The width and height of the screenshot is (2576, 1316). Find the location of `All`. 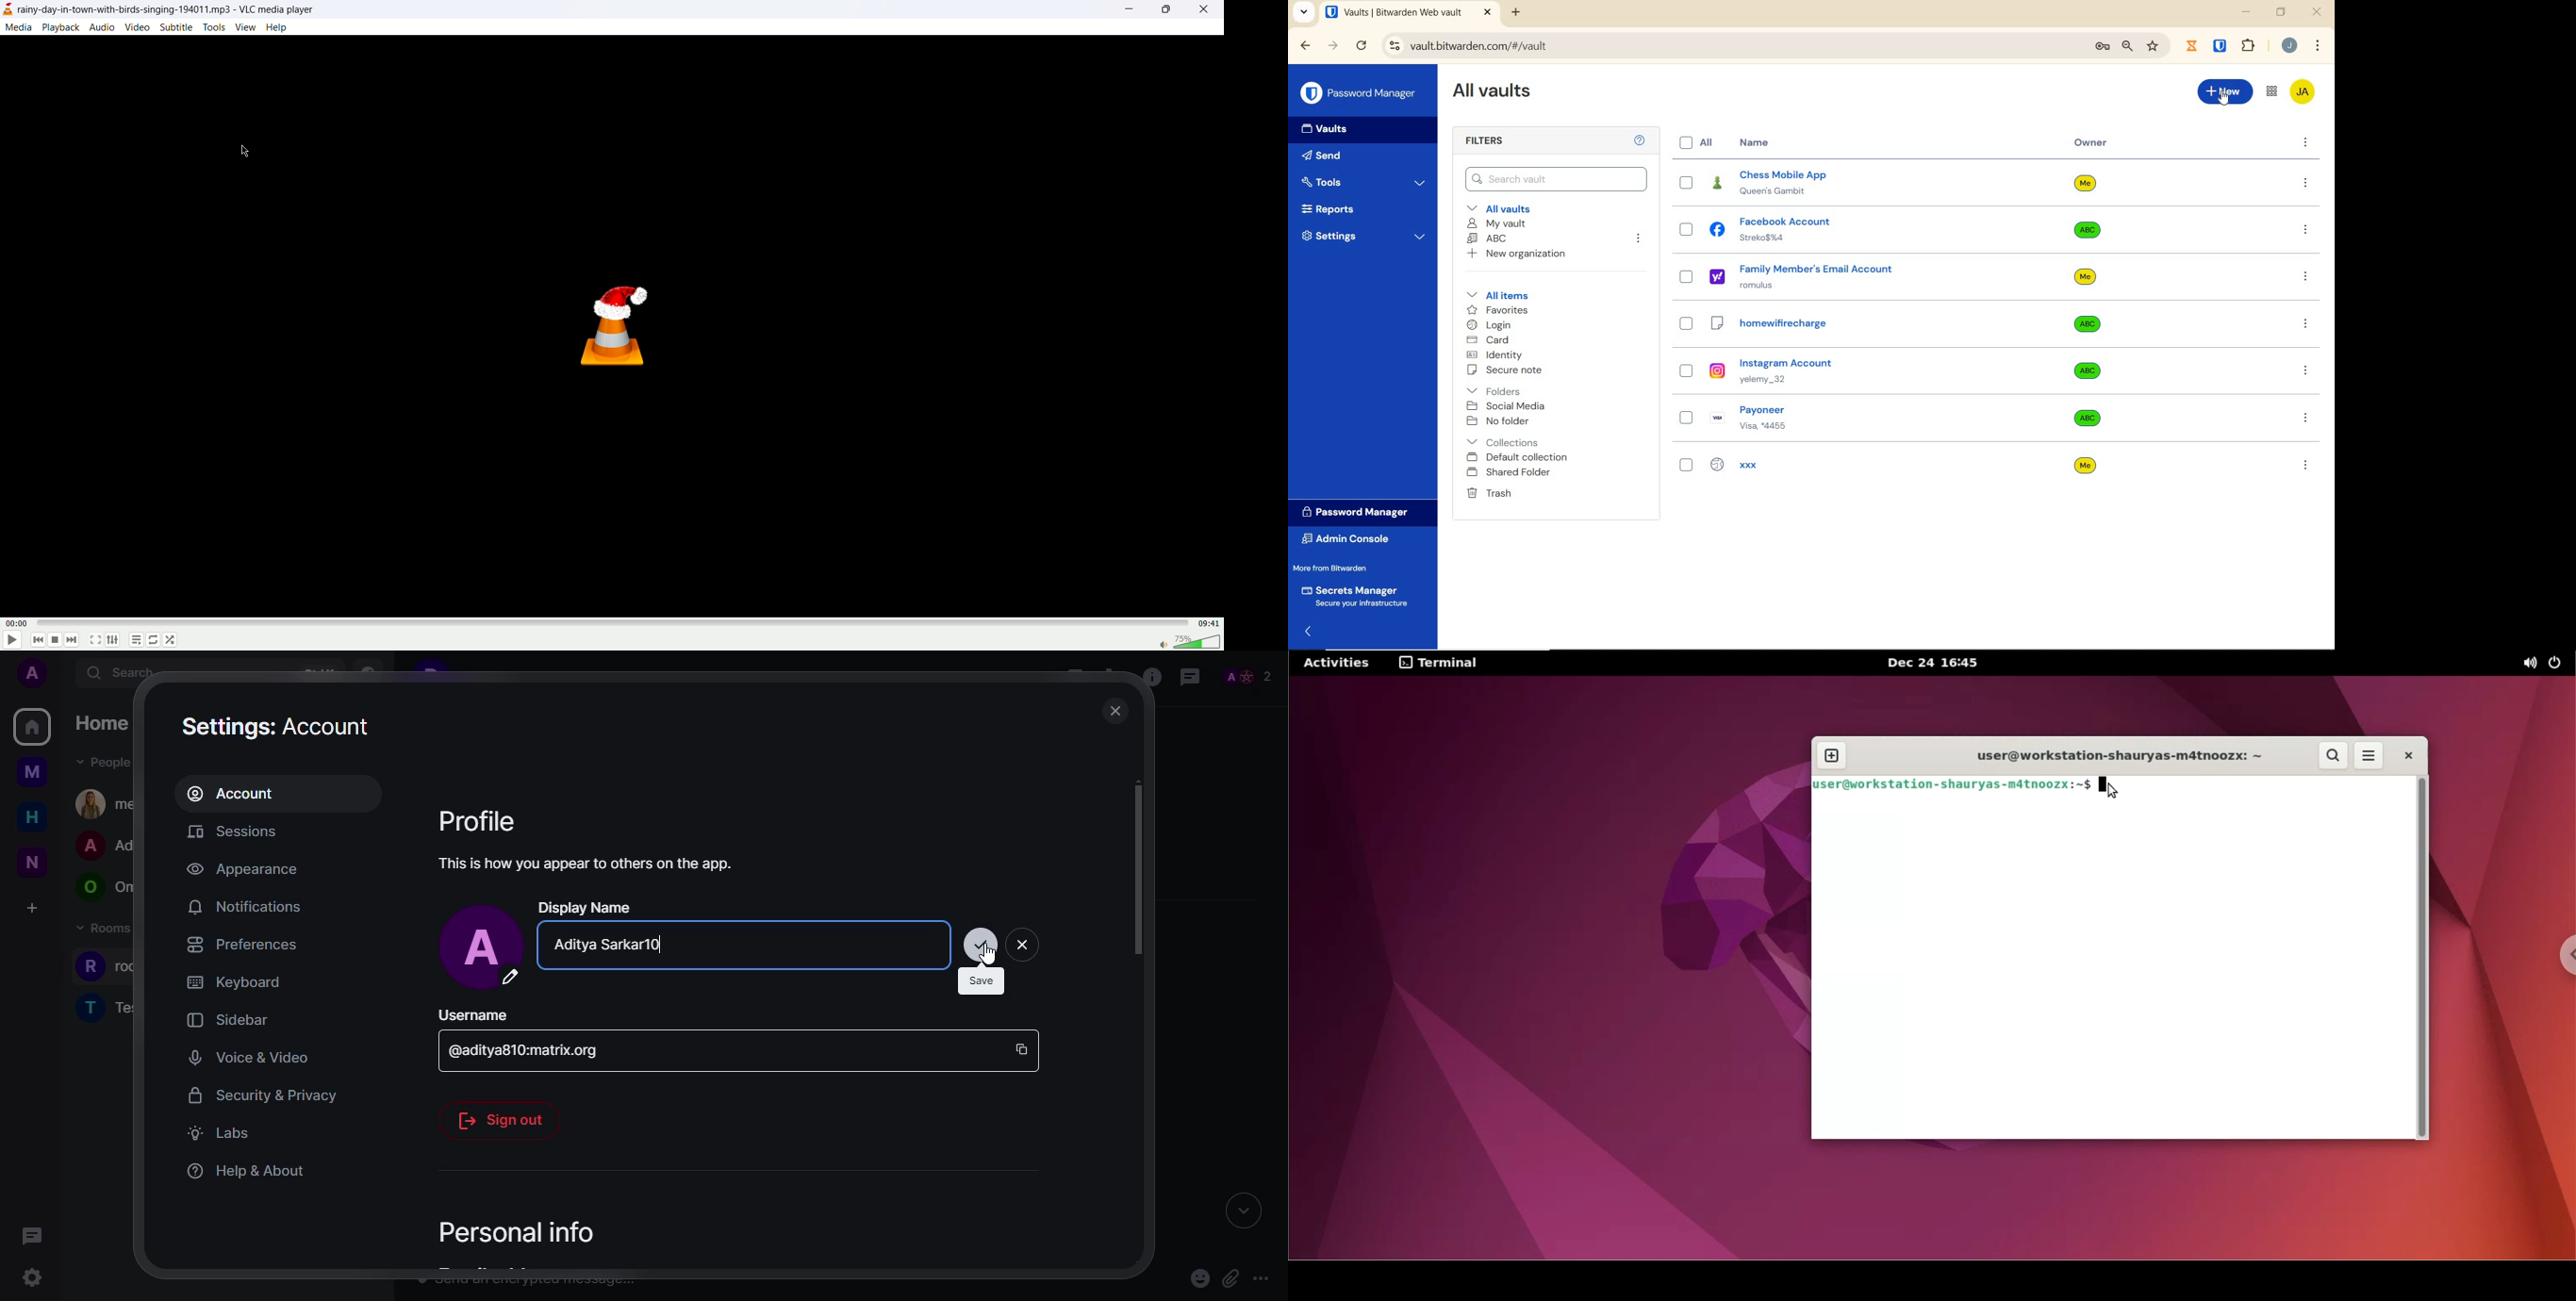

All is located at coordinates (1699, 143).